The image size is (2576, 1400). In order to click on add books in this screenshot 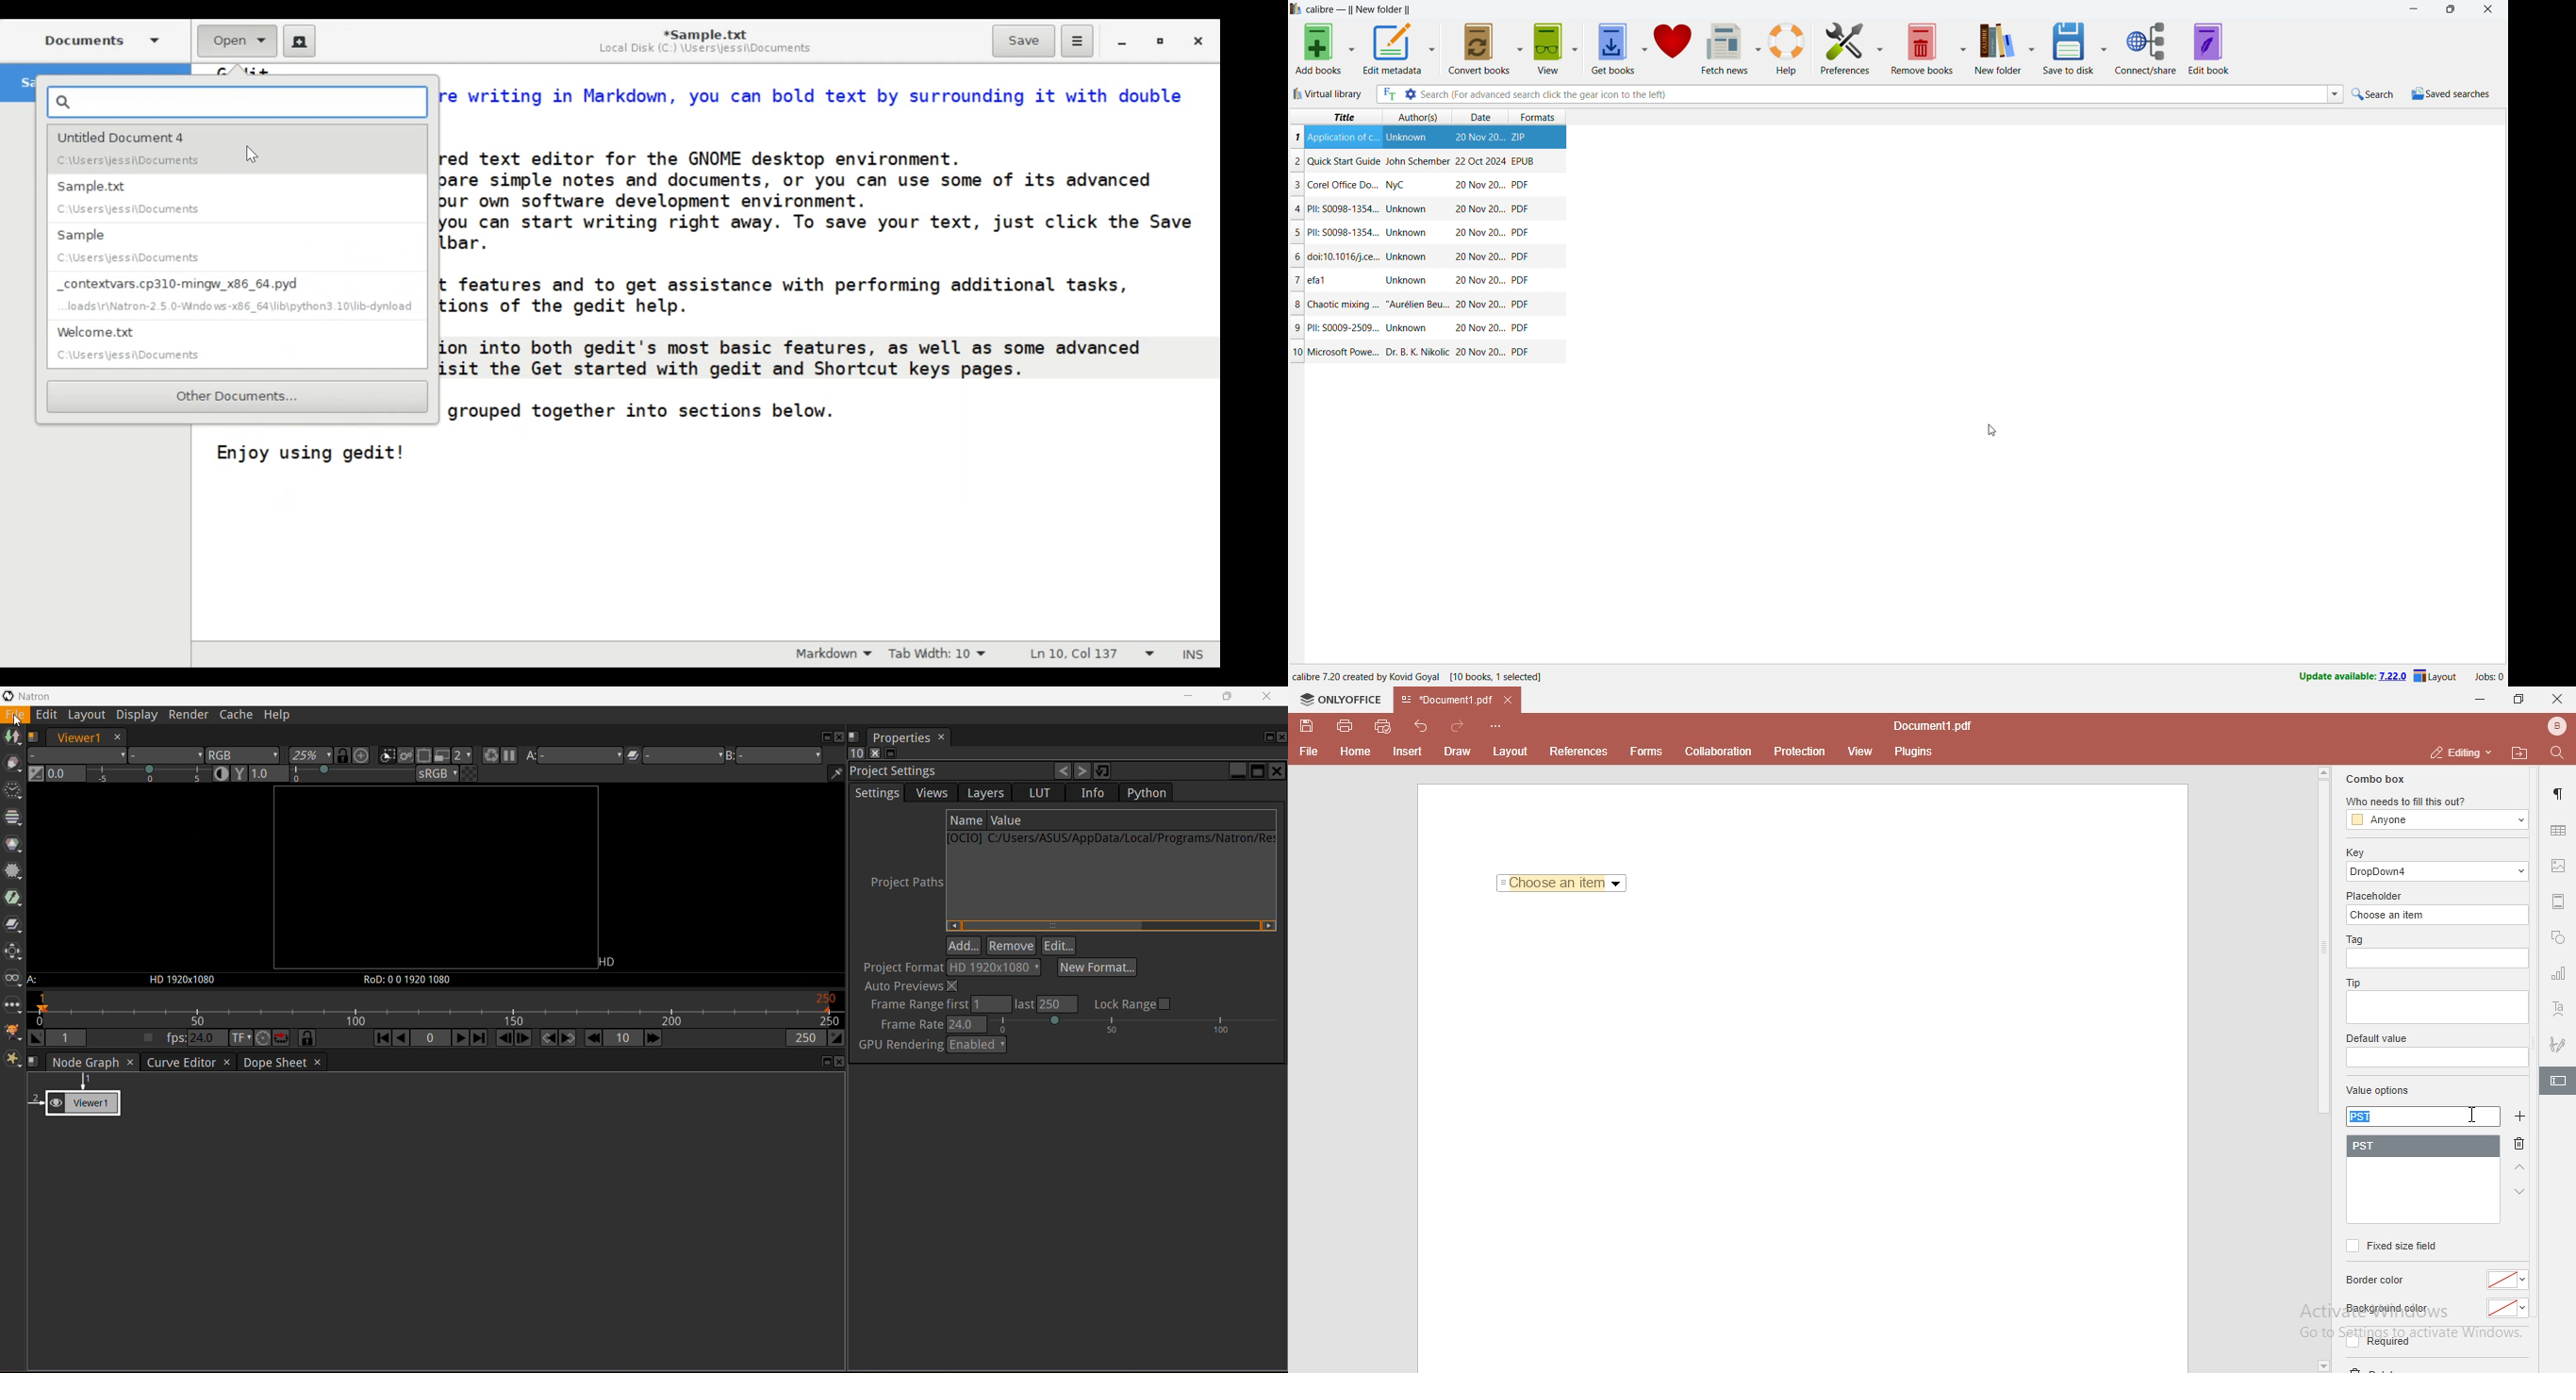, I will do `click(1319, 49)`.